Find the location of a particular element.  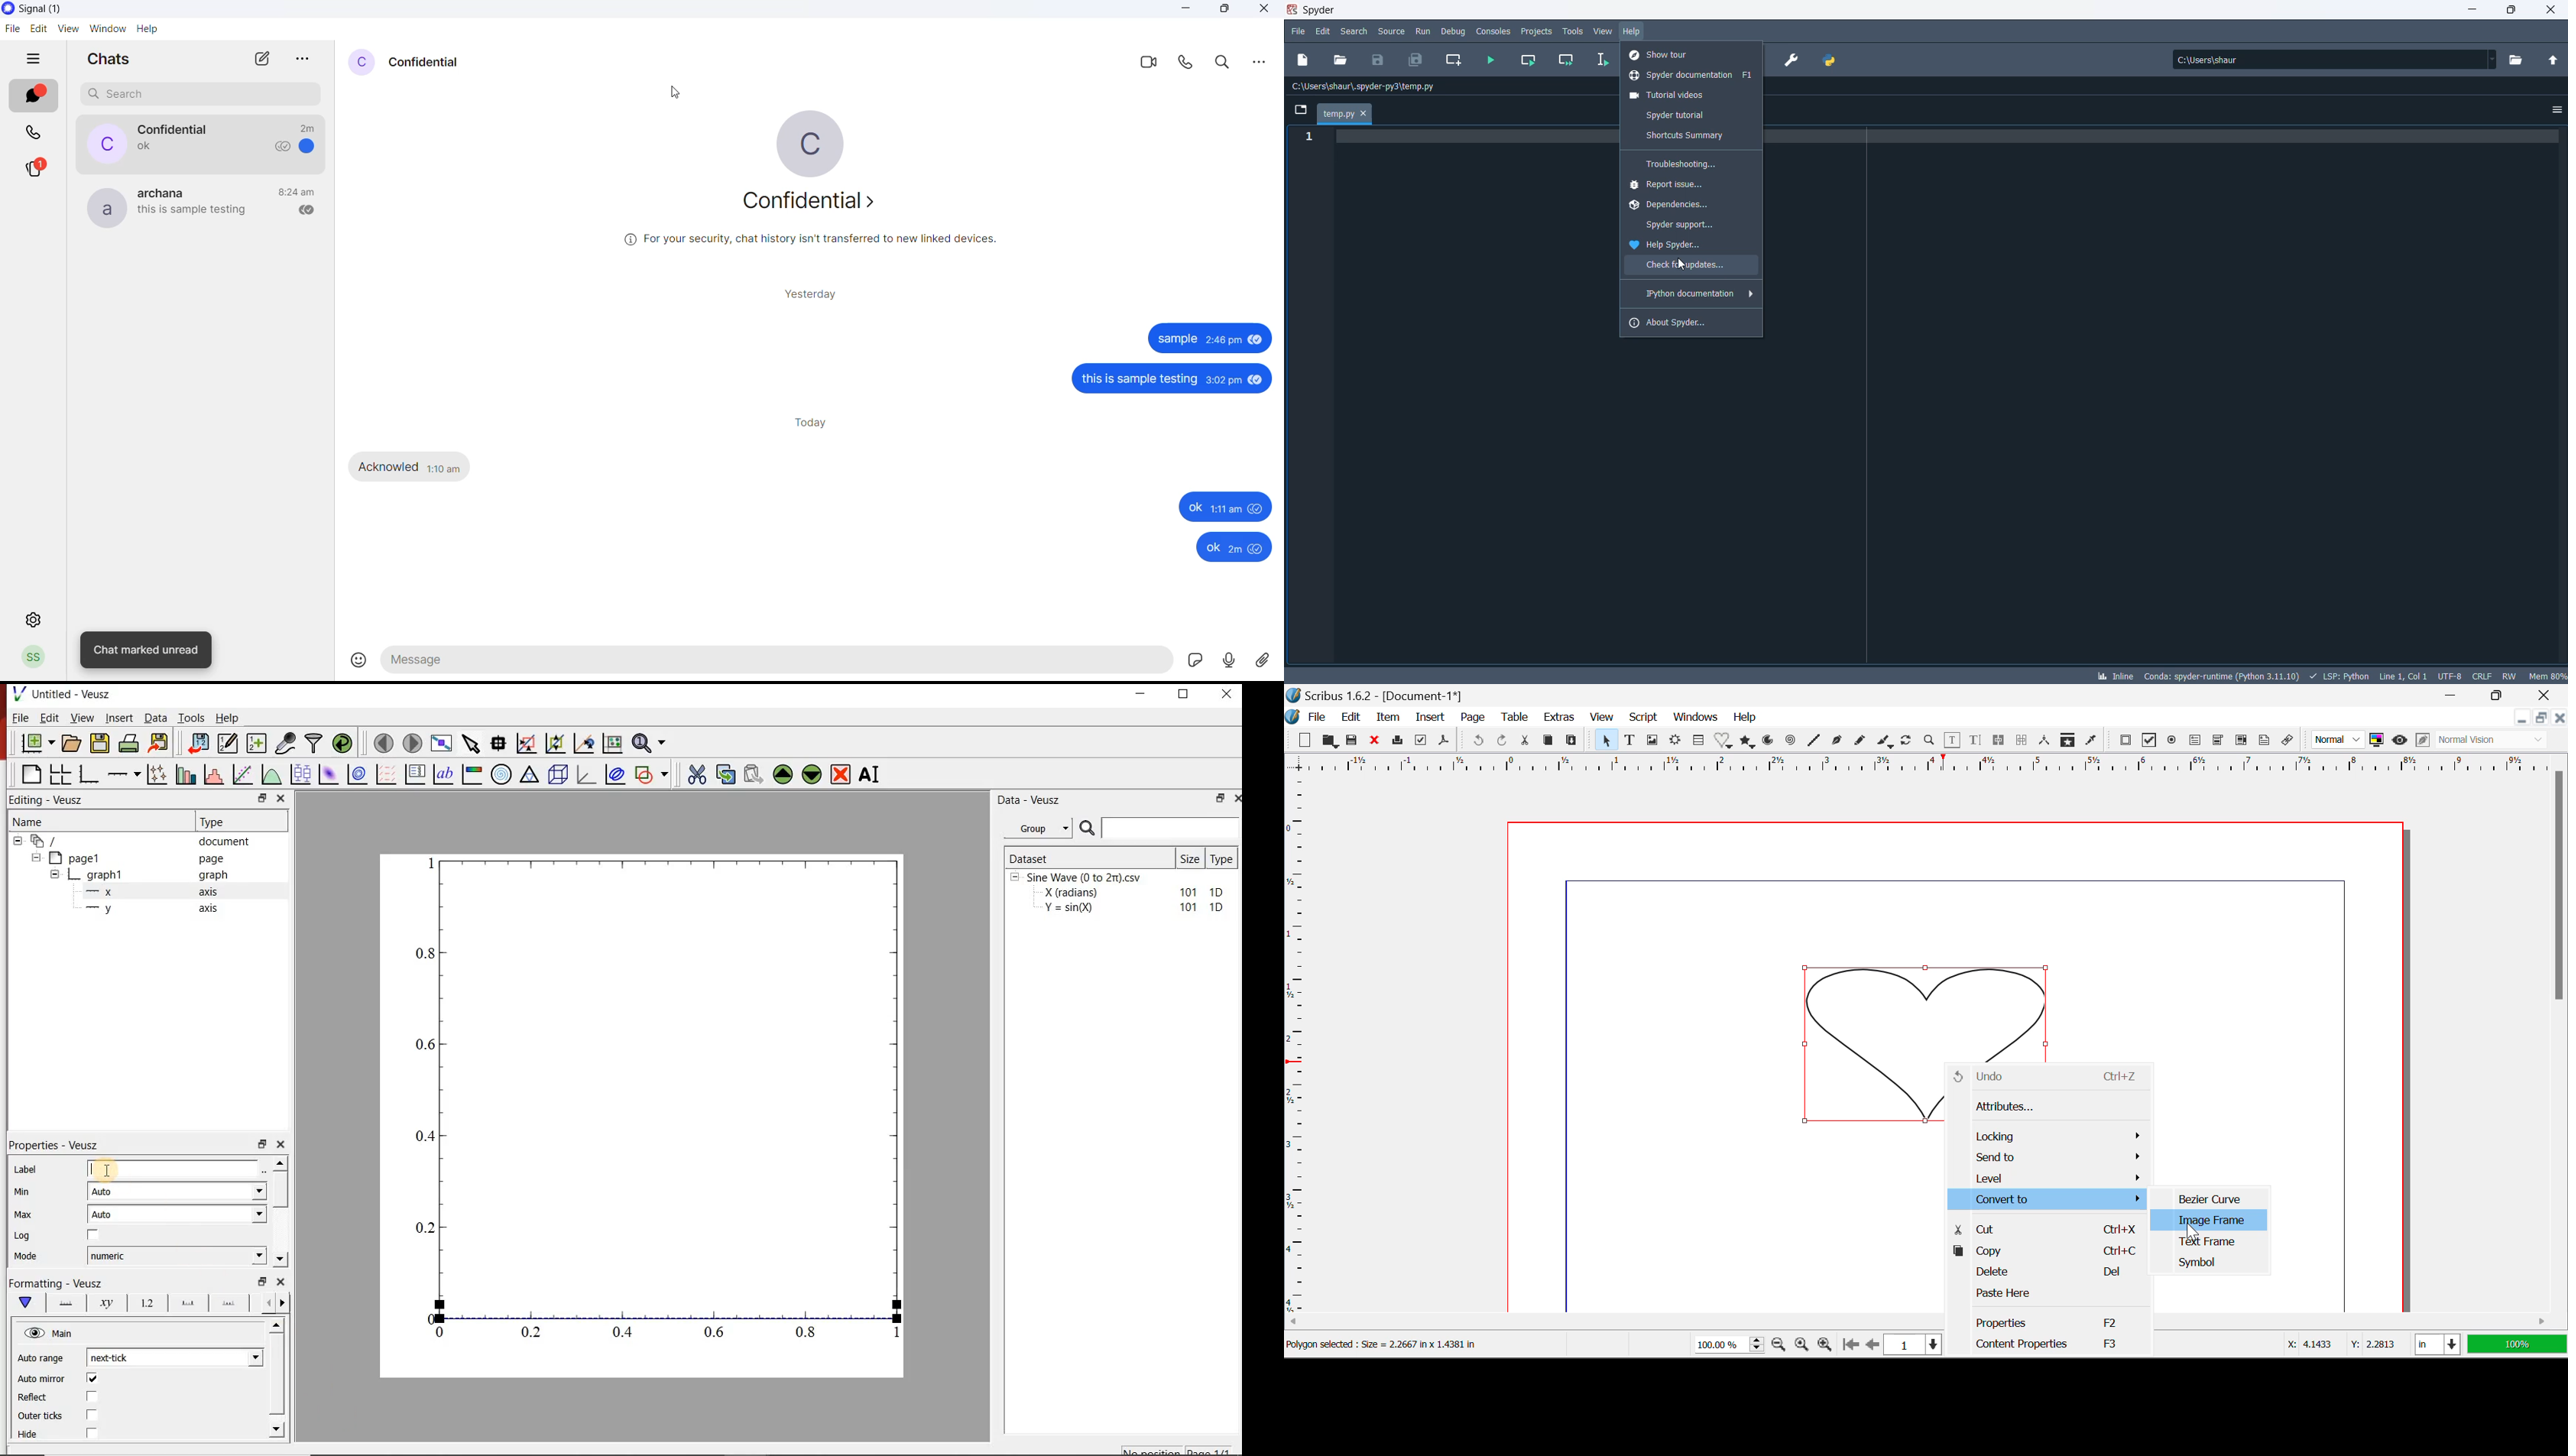

Log is located at coordinates (22, 1236).